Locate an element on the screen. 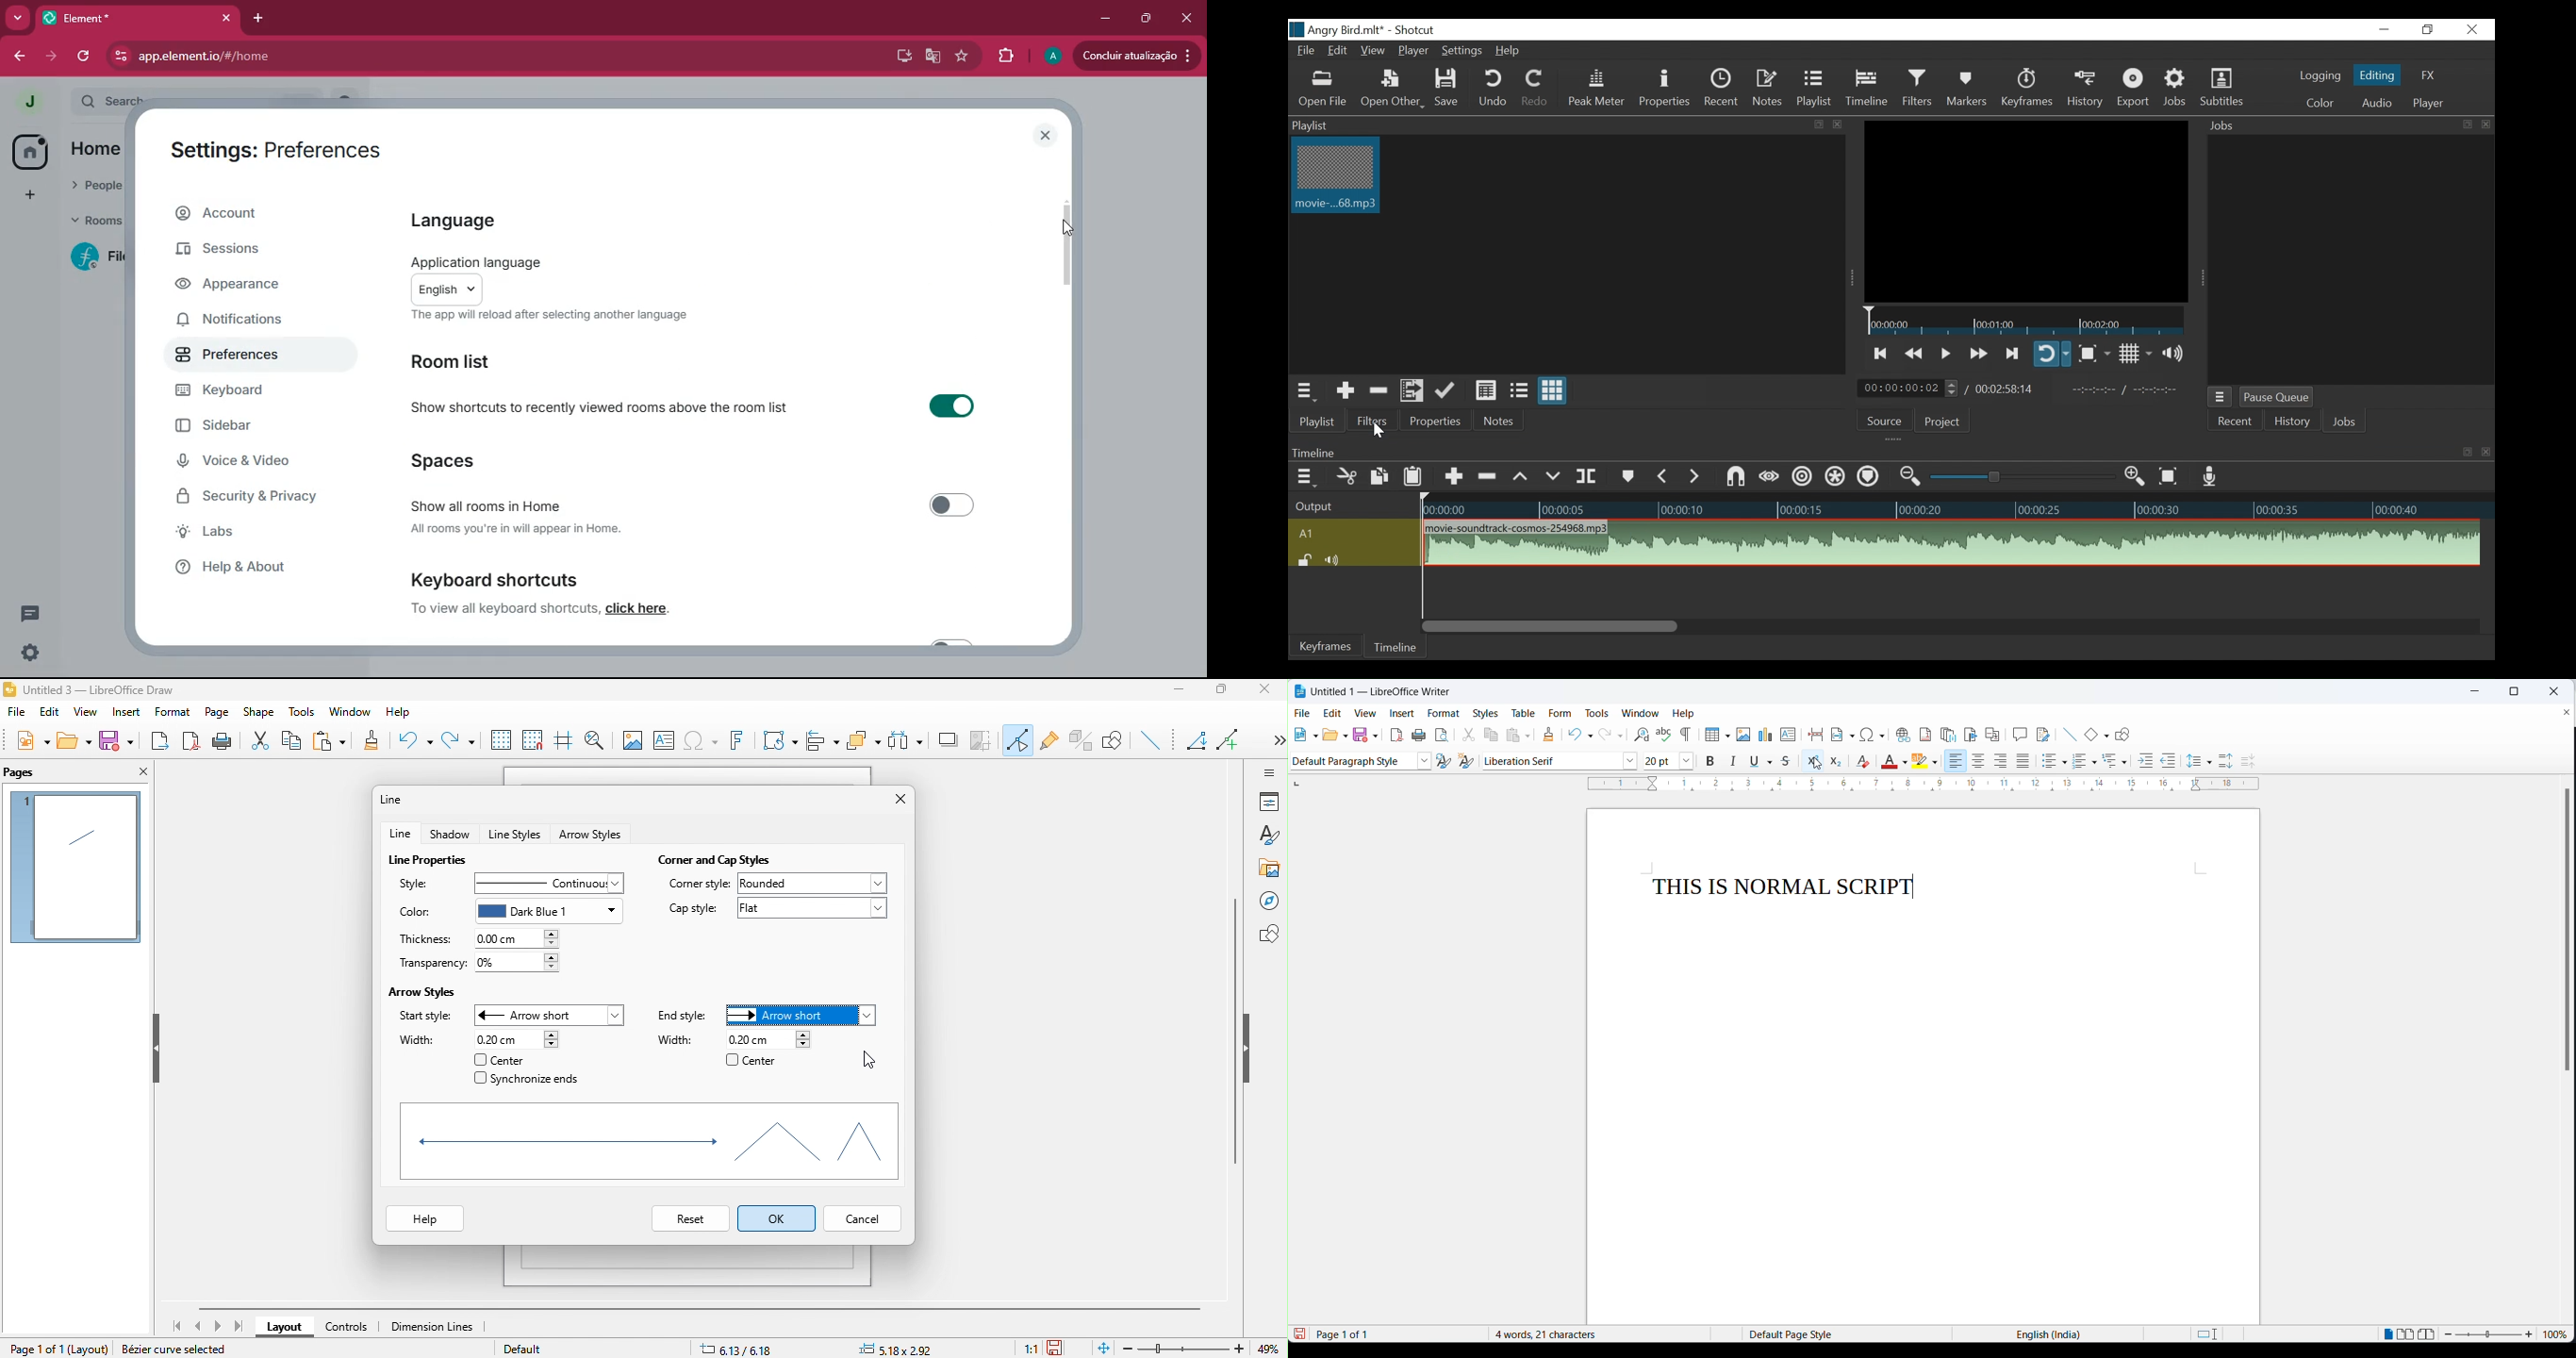 The image size is (2576, 1372). Remove Cut is located at coordinates (1379, 391).